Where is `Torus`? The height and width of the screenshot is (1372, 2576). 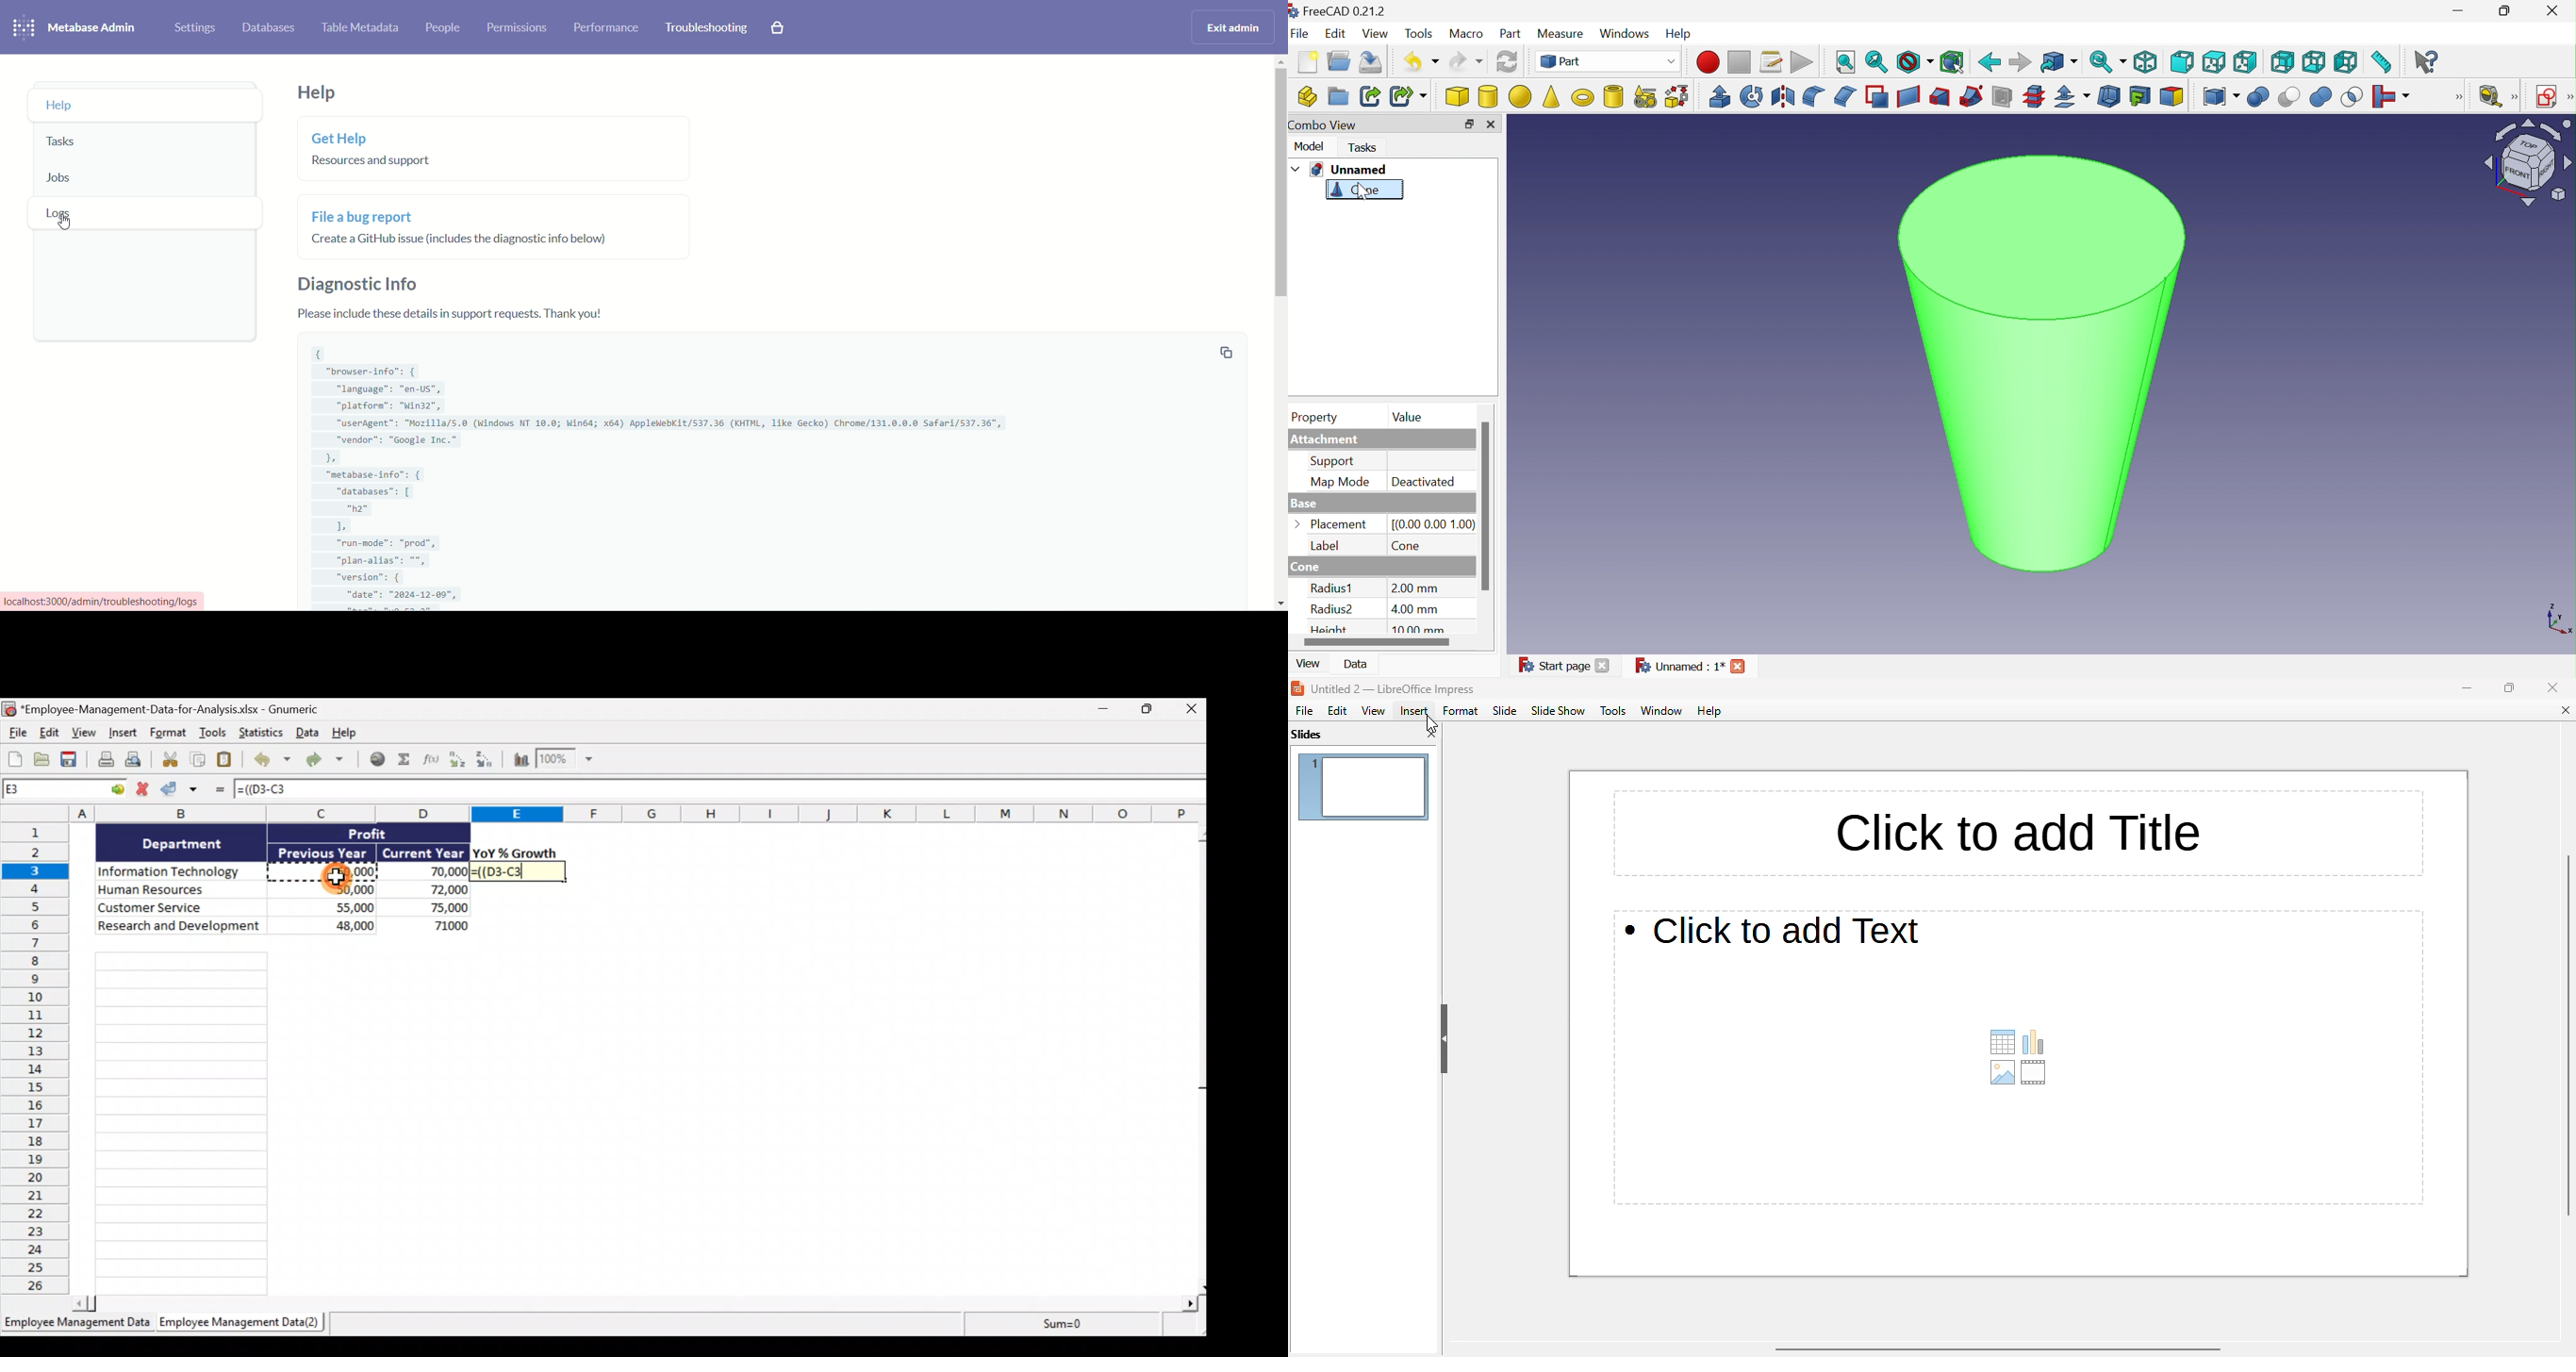
Torus is located at coordinates (1582, 97).